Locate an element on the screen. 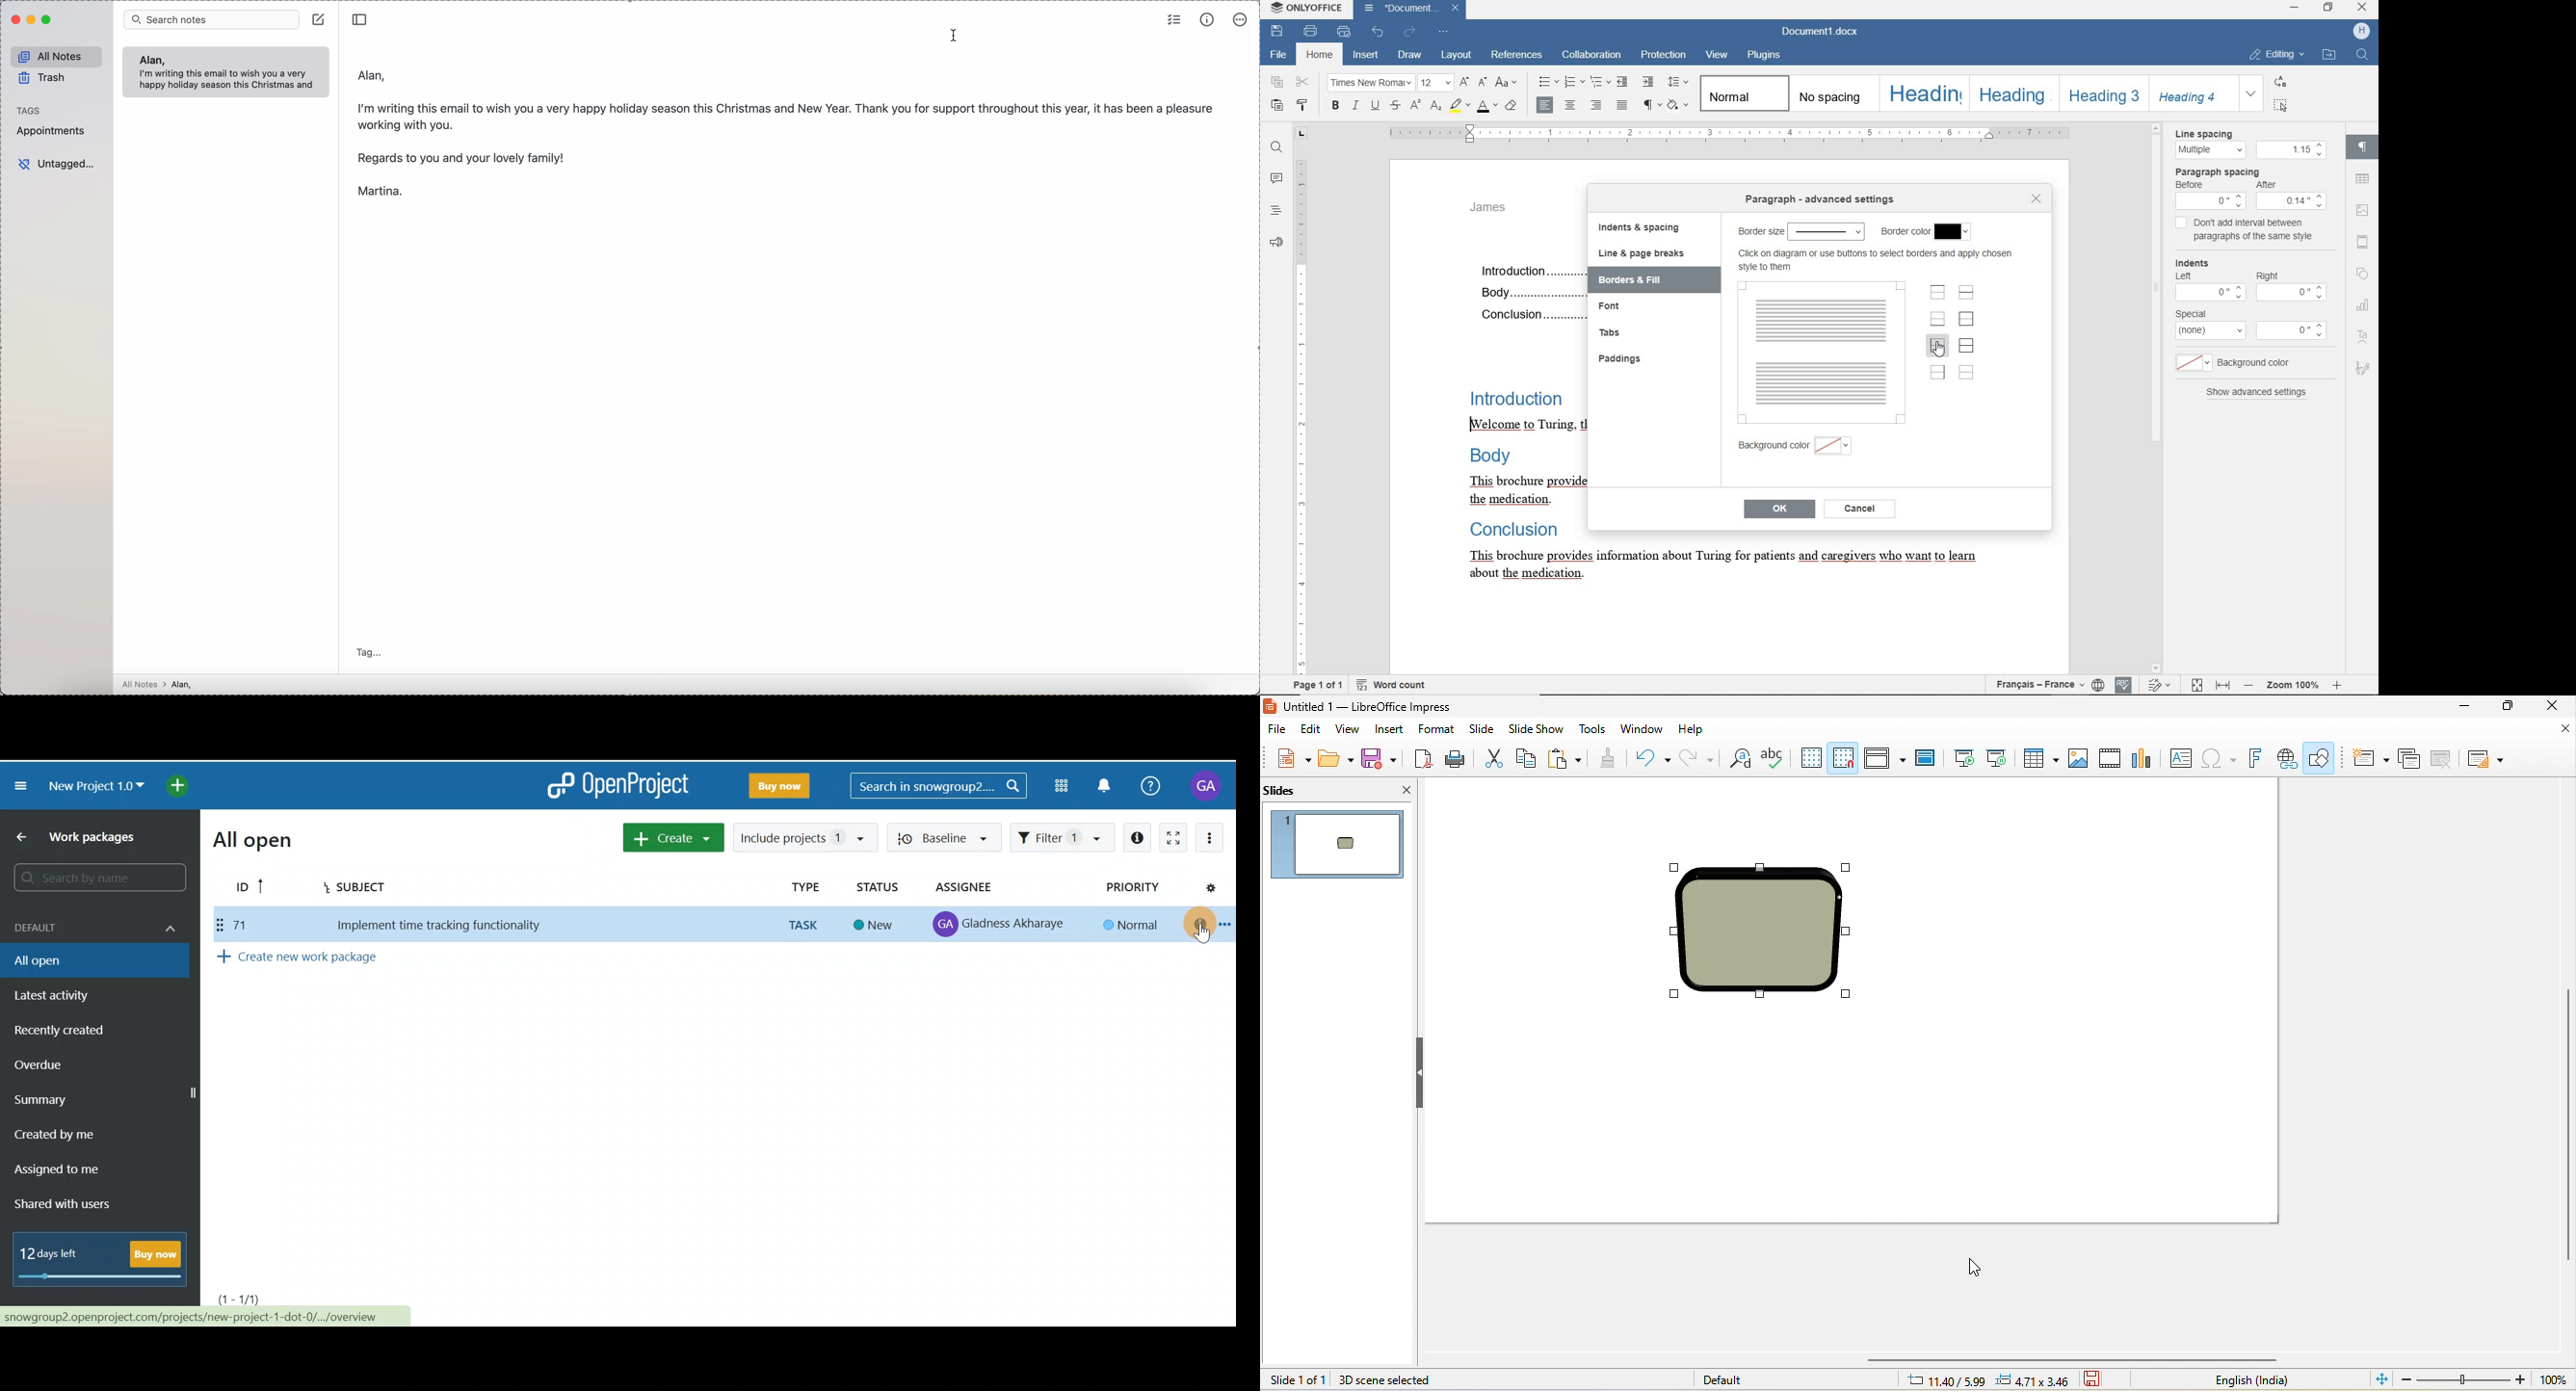 This screenshot has height=1400, width=2576. print is located at coordinates (1311, 31).